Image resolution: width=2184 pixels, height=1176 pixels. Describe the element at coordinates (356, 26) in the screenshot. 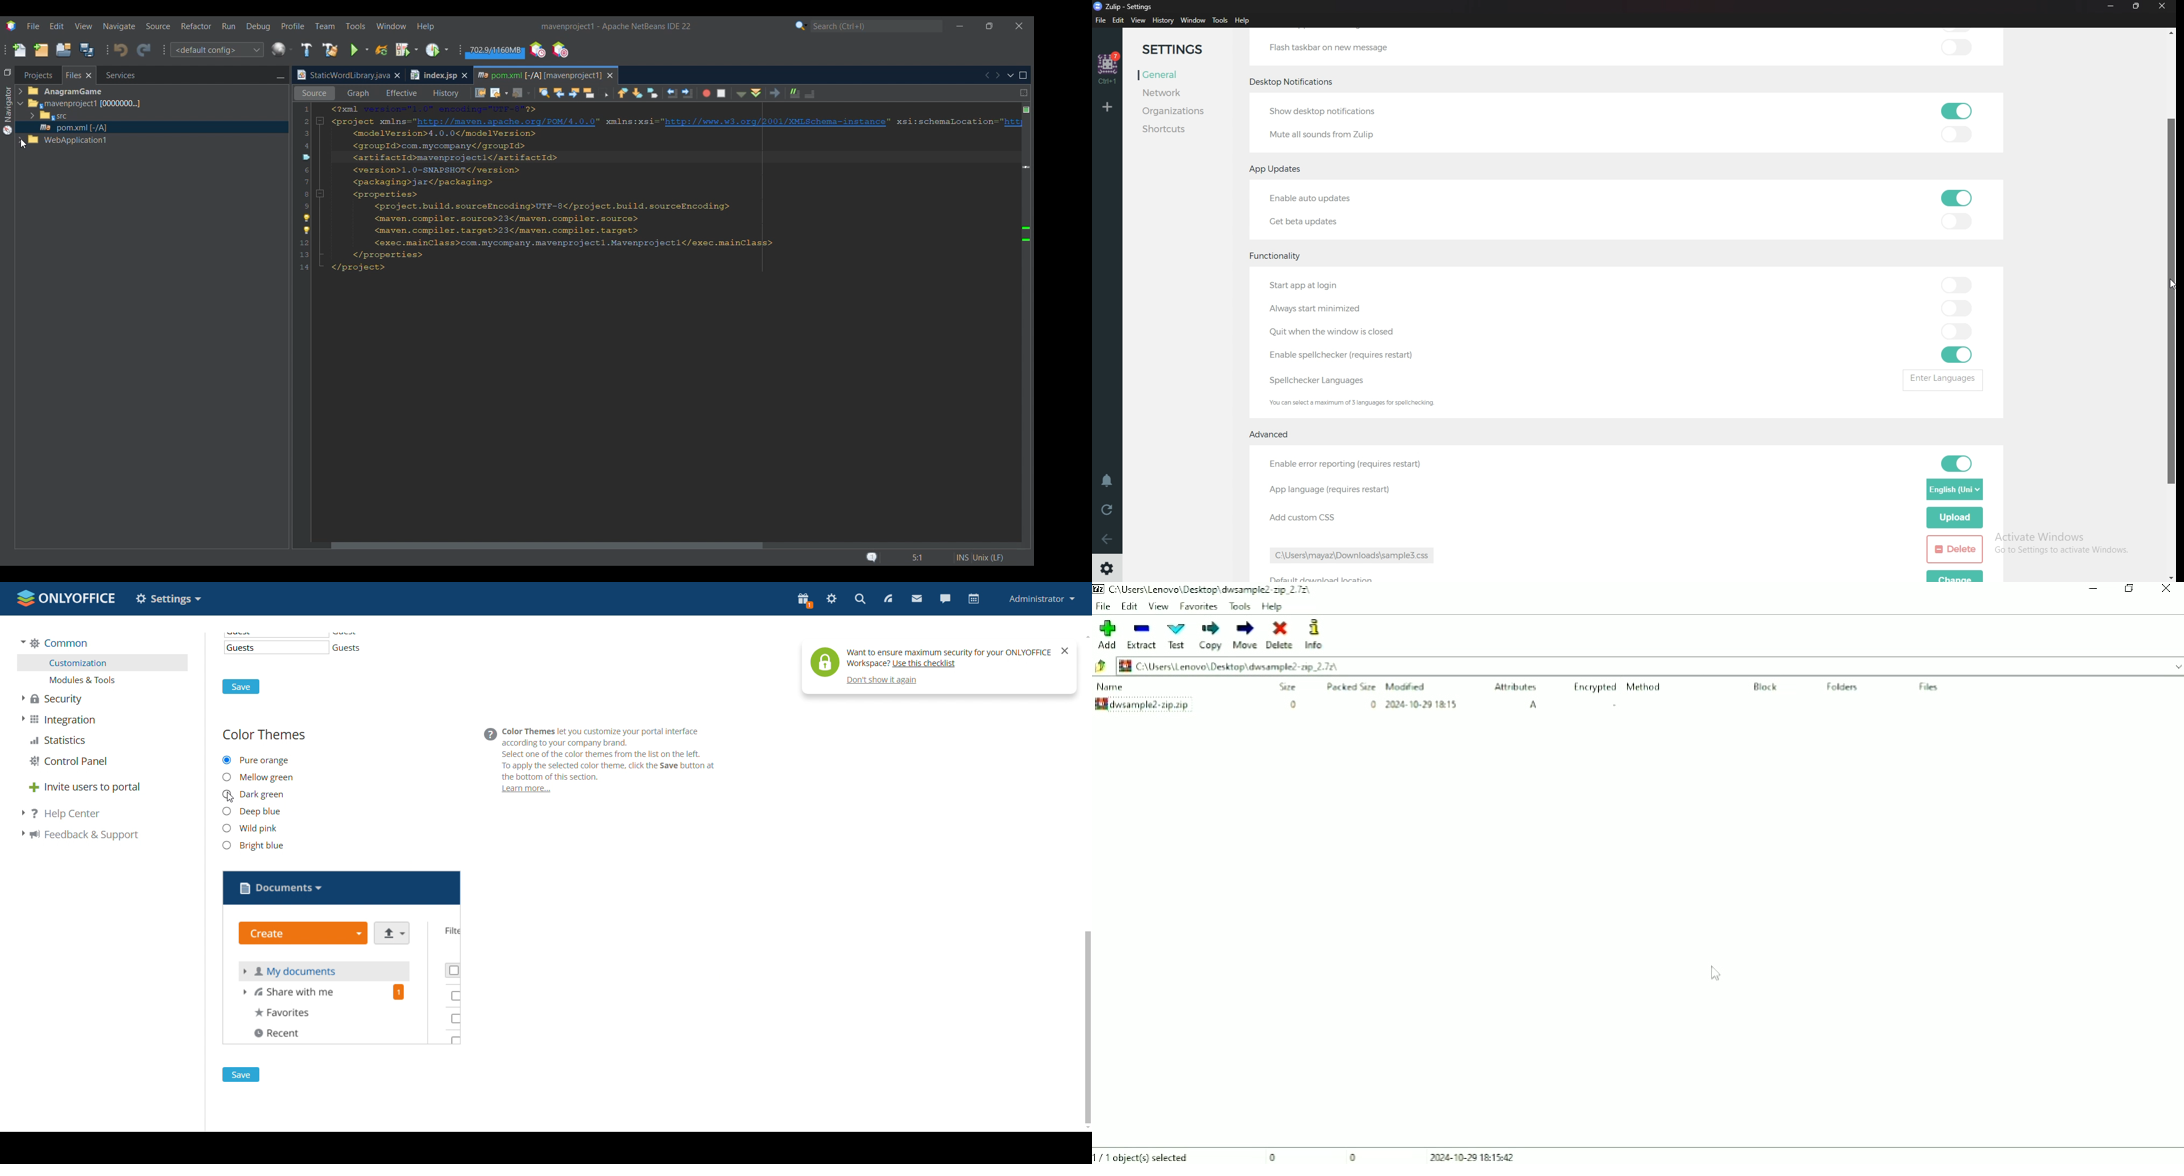

I see `Tools menu` at that location.